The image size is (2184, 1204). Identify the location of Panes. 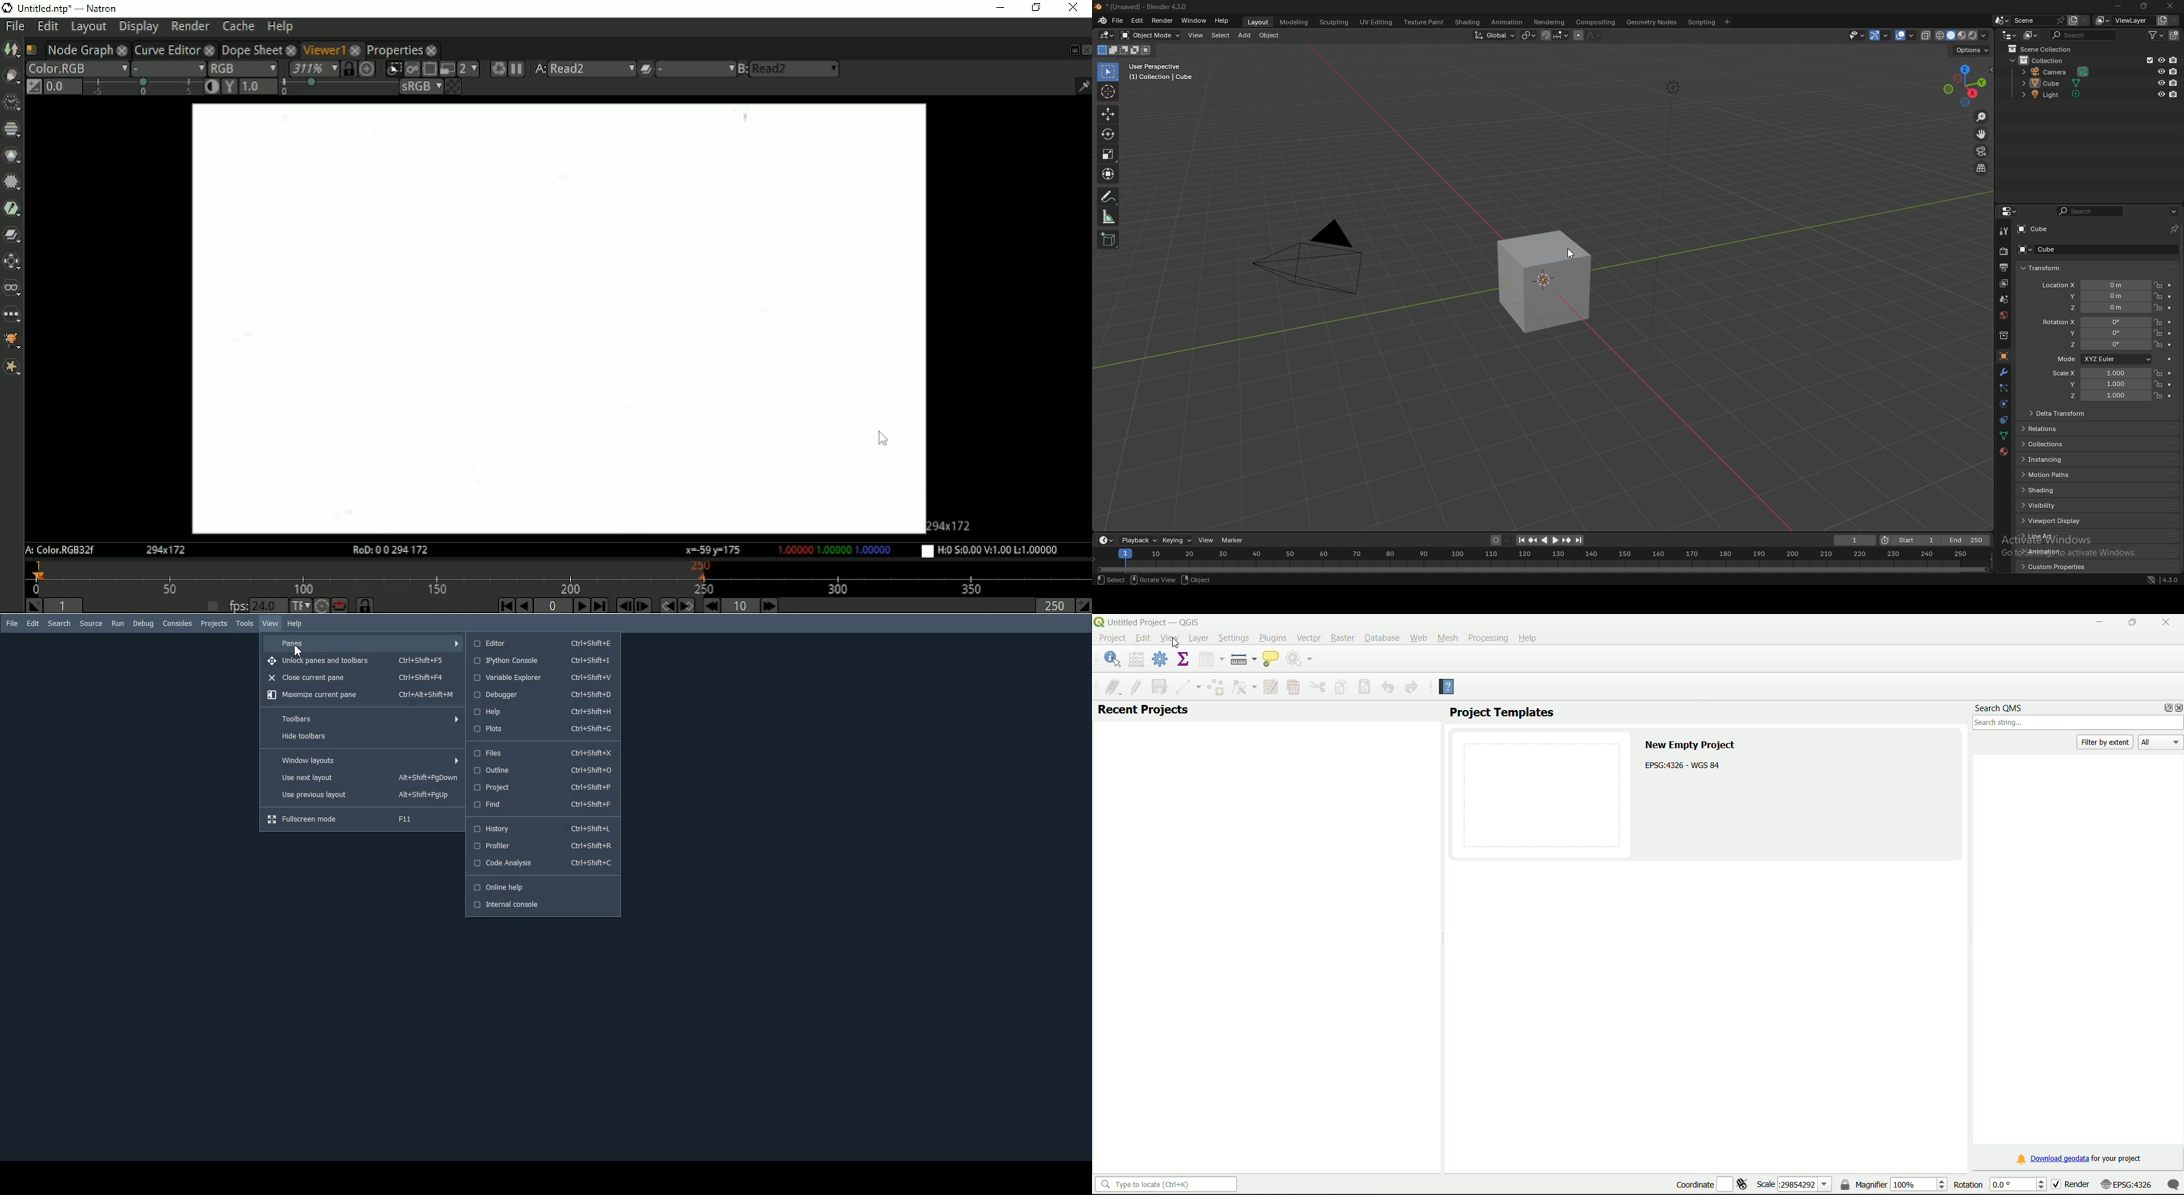
(362, 642).